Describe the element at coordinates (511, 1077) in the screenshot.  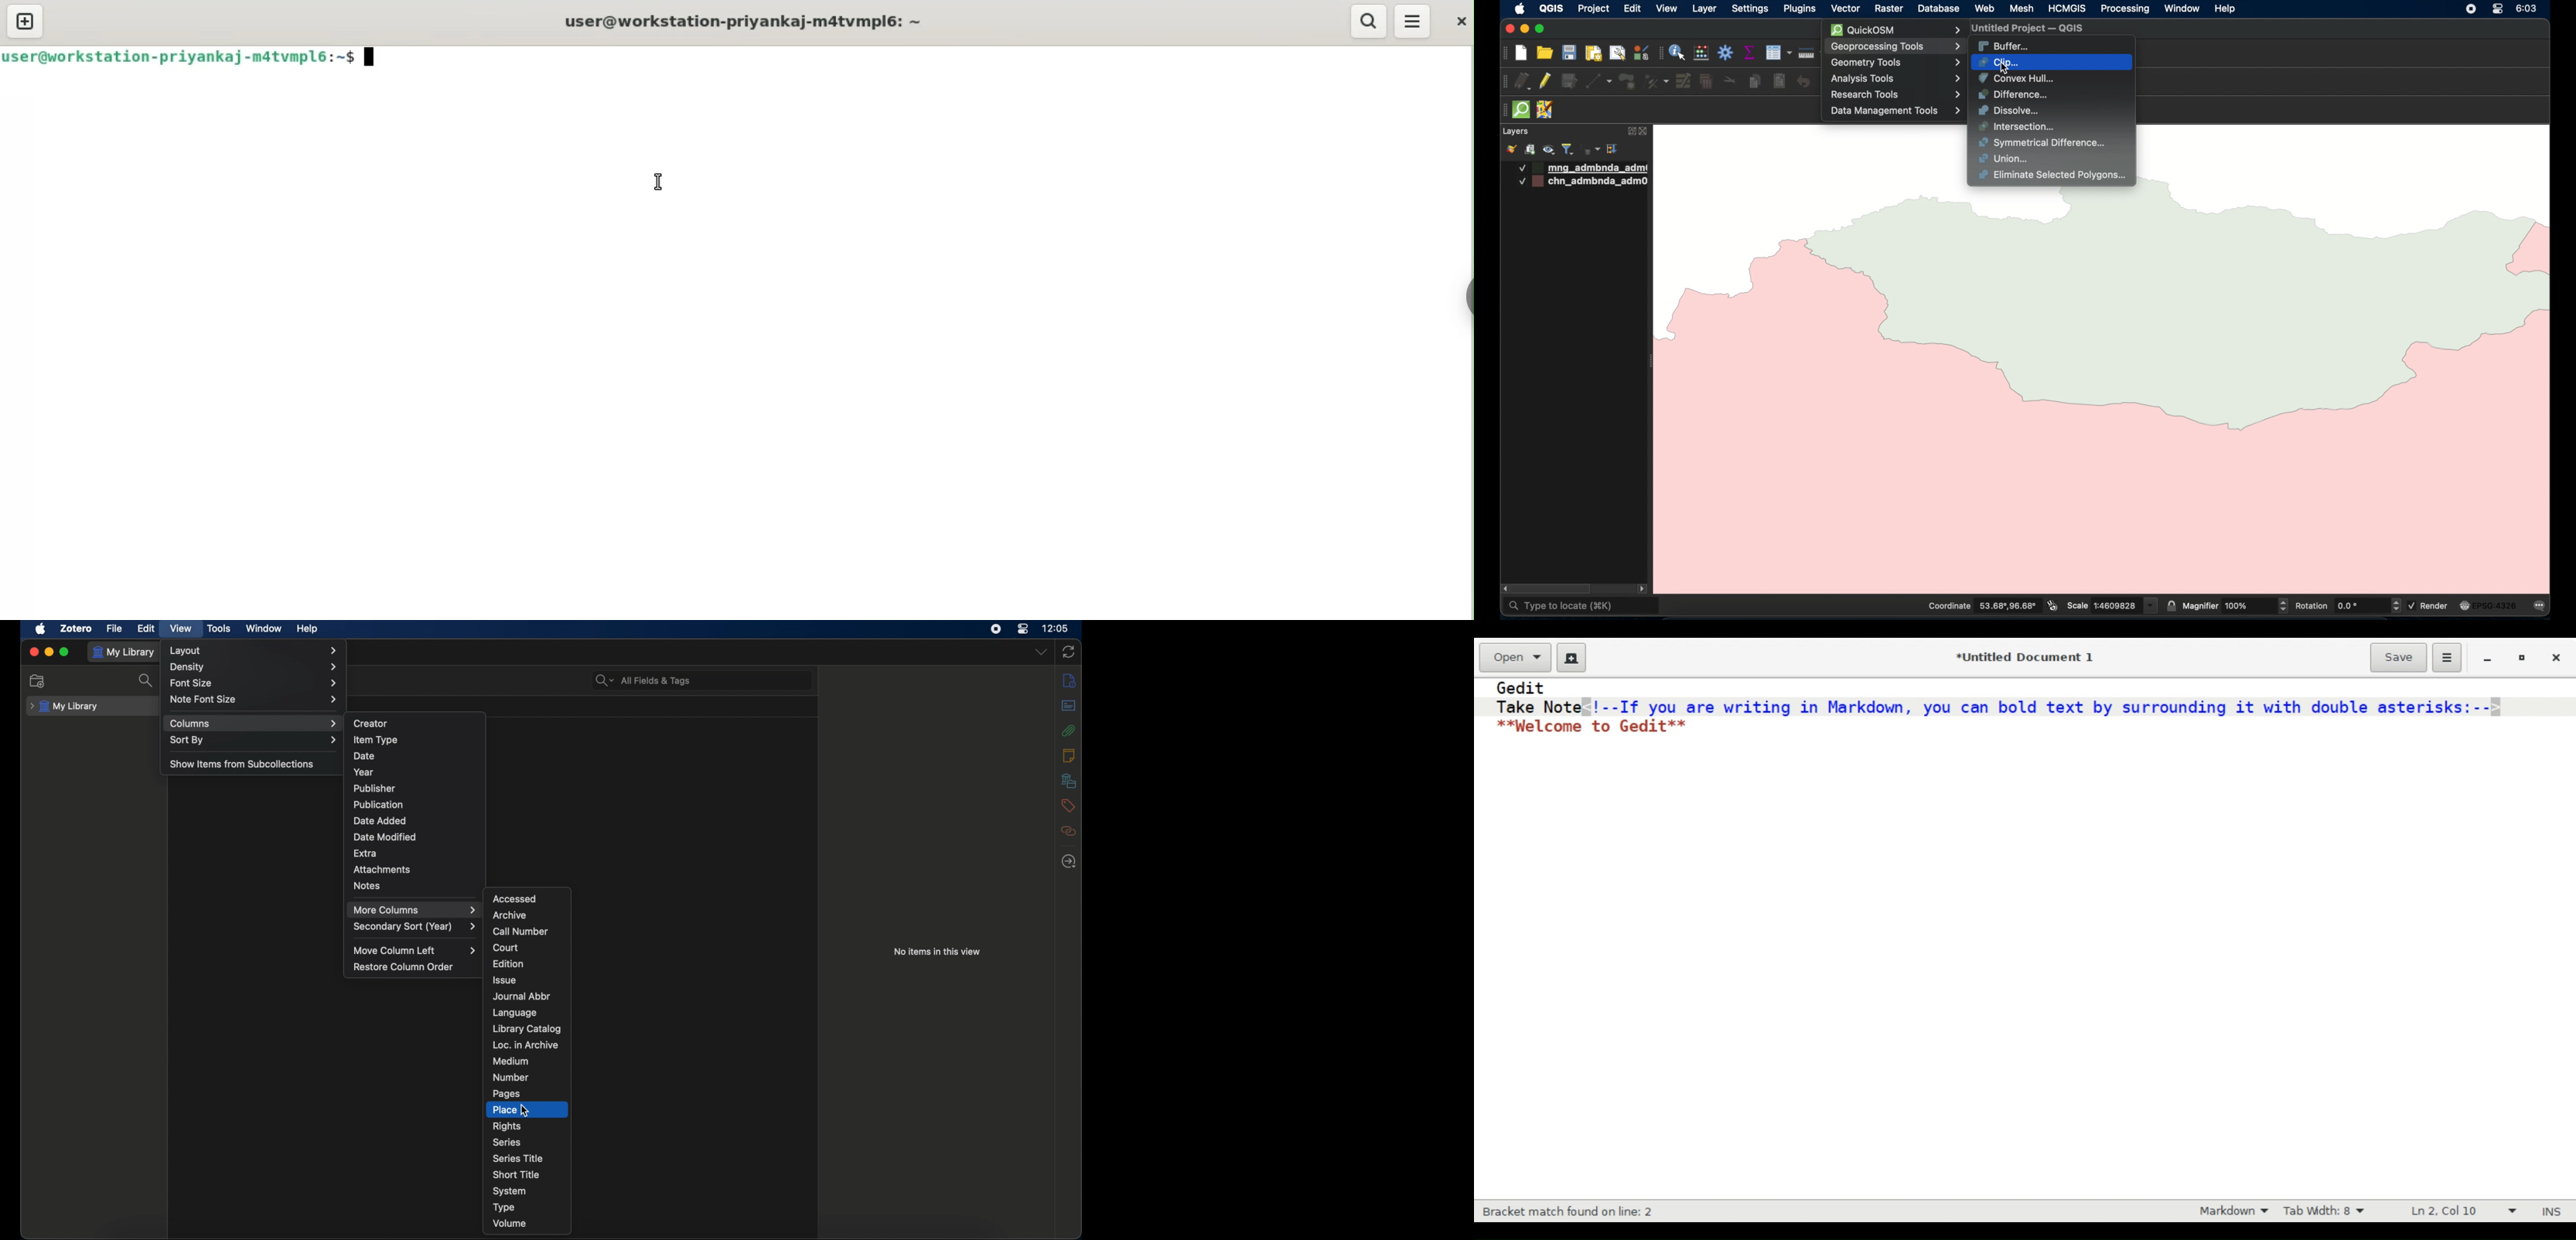
I see `number` at that location.